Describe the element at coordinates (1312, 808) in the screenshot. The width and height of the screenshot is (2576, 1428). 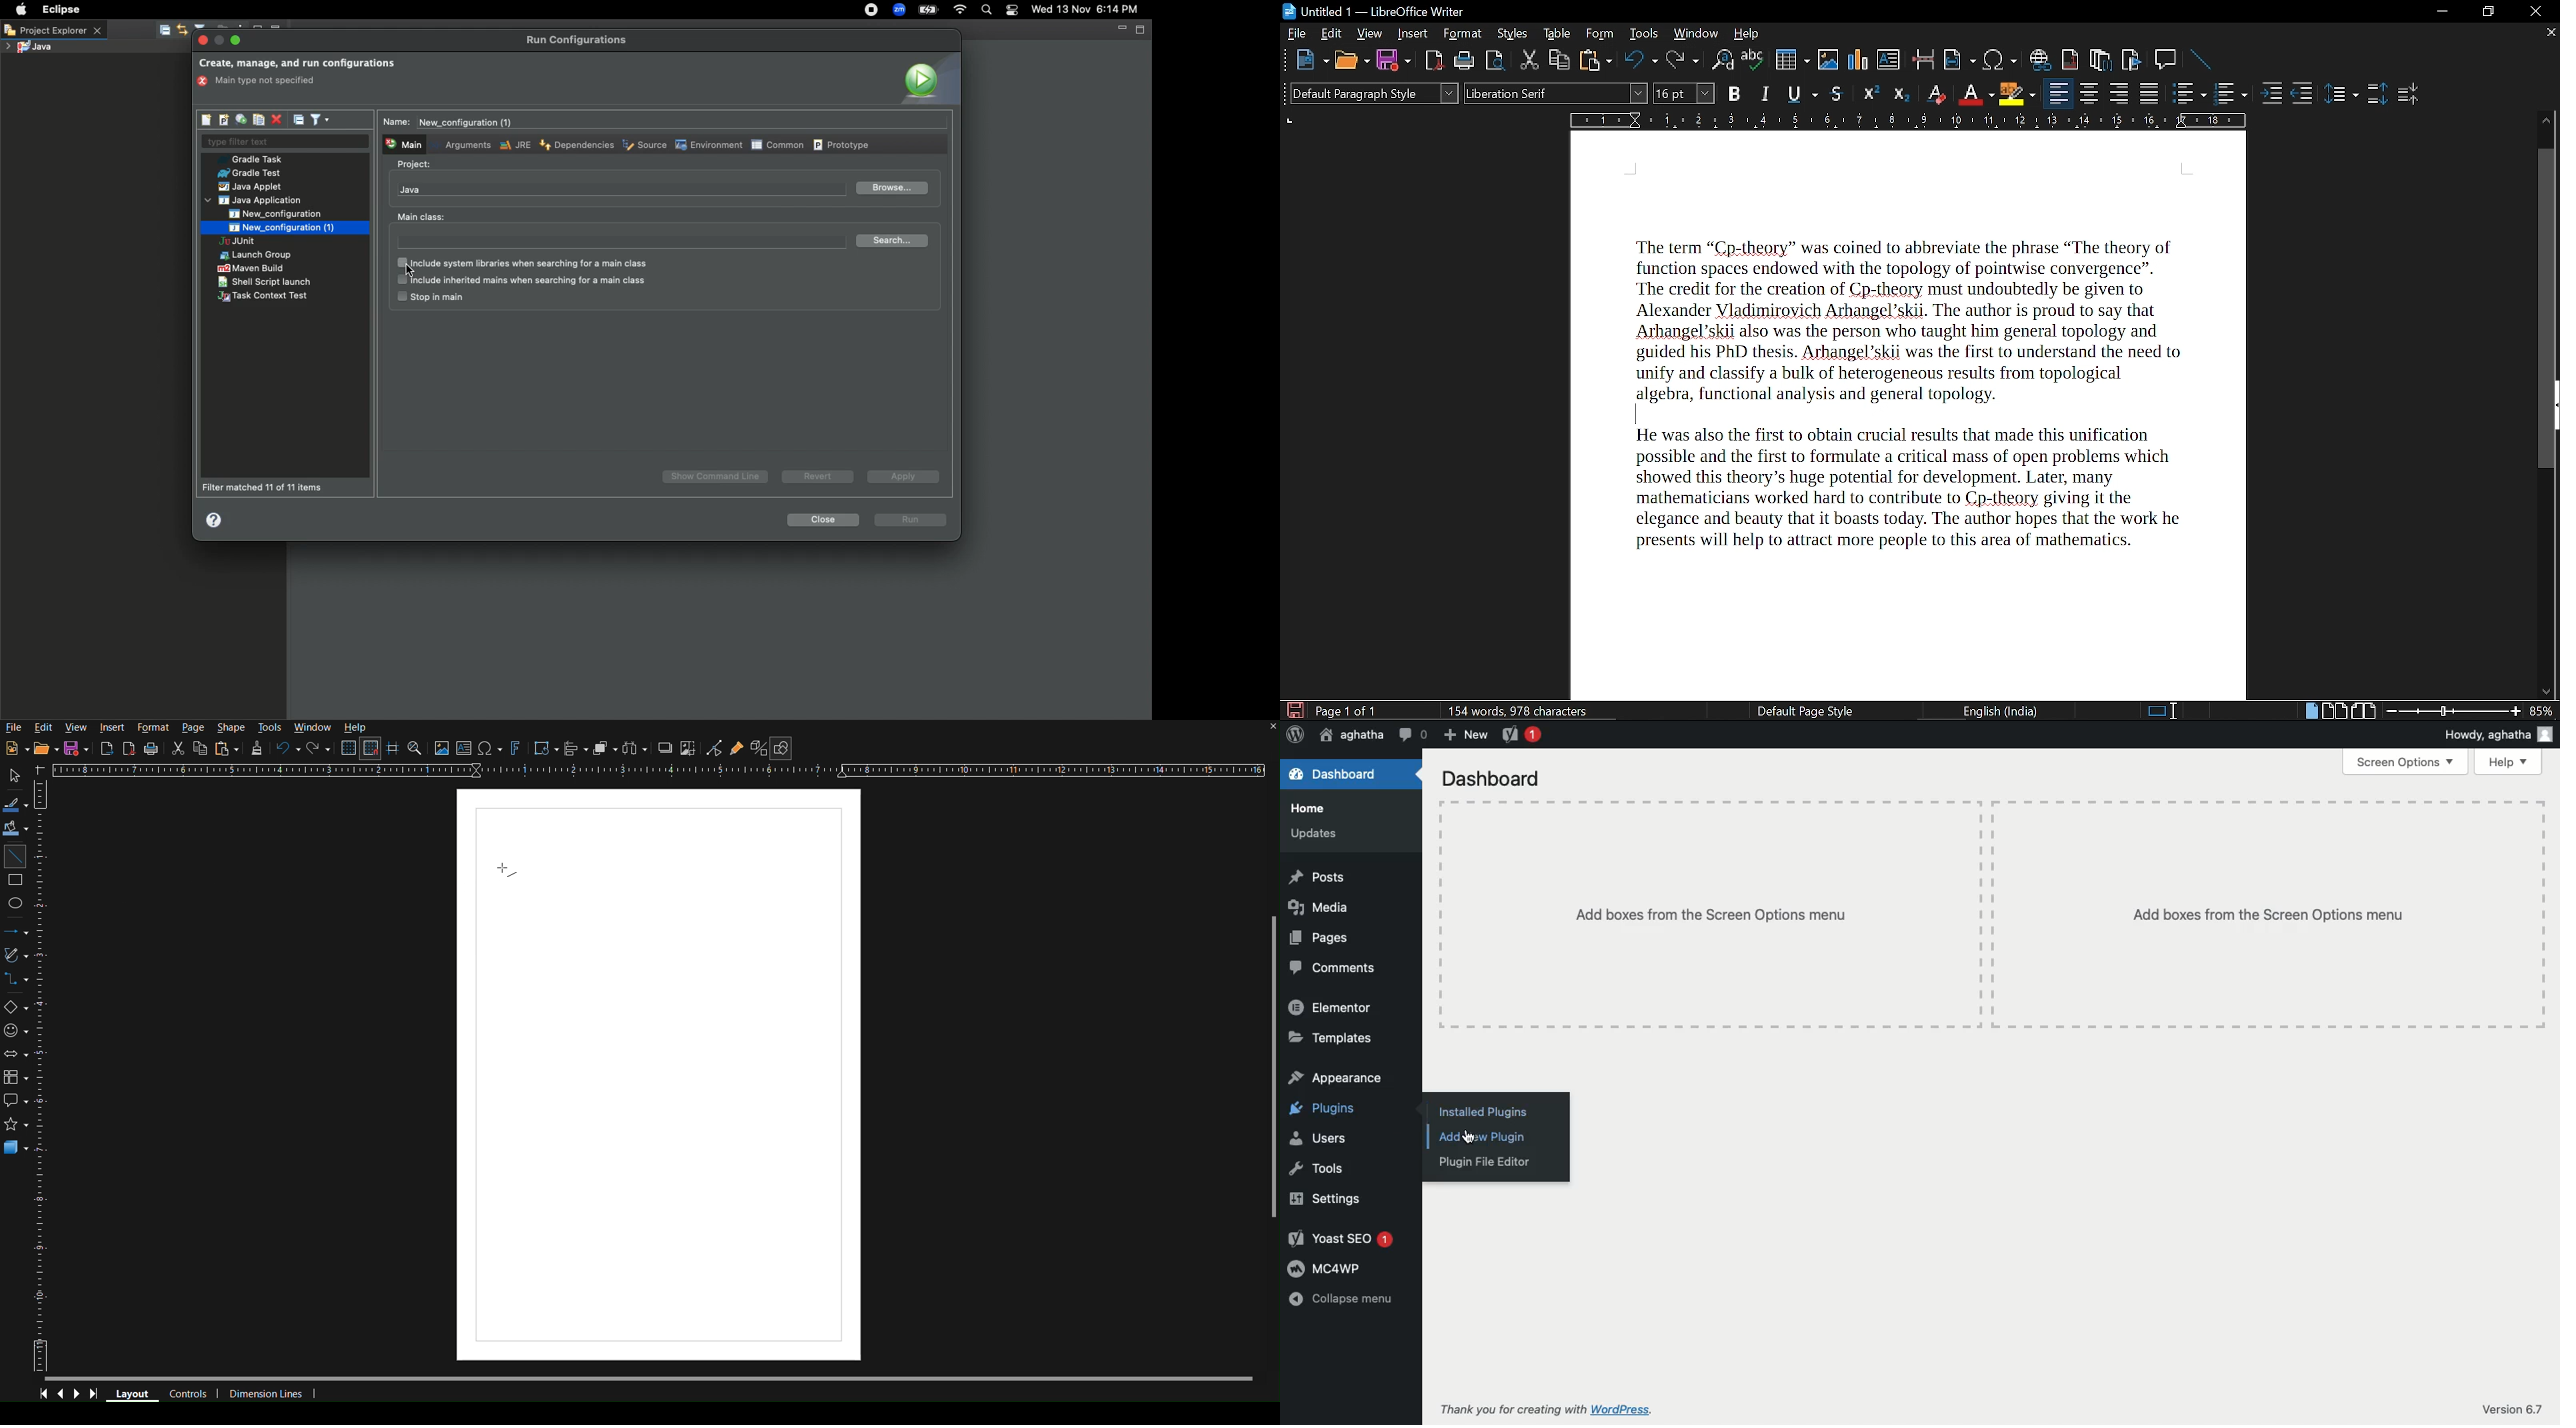
I see `Home` at that location.